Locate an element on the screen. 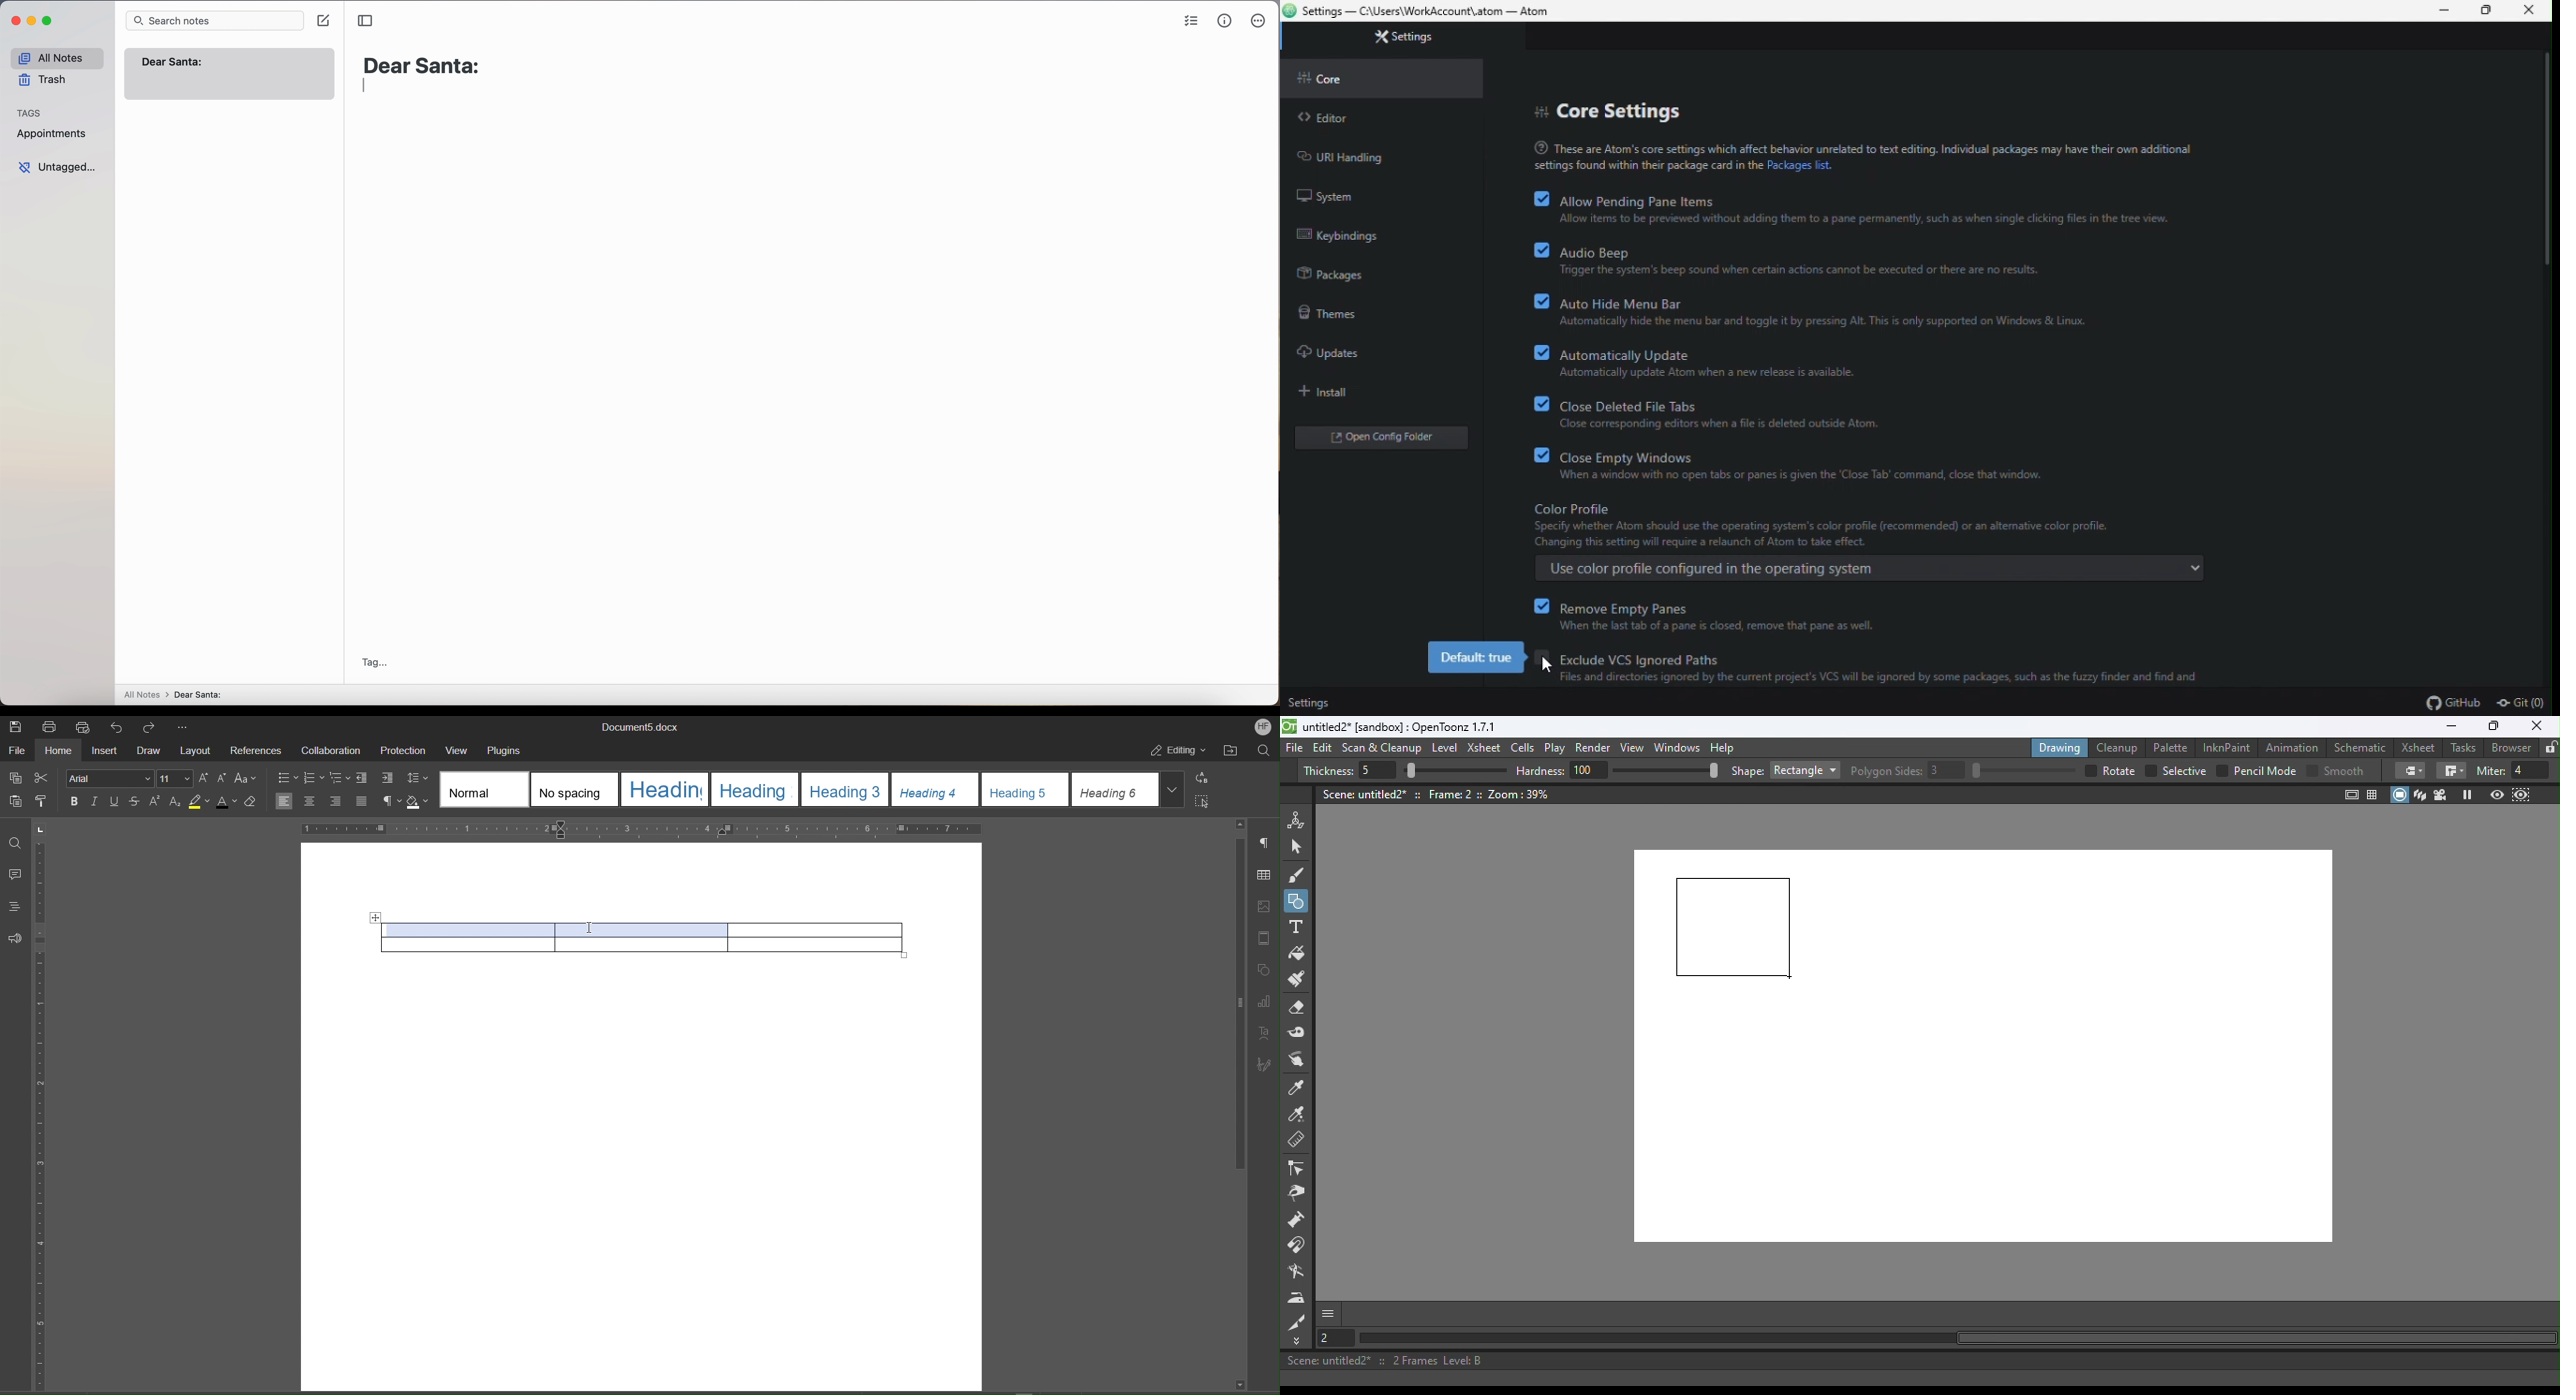  Increase Indent is located at coordinates (388, 779).